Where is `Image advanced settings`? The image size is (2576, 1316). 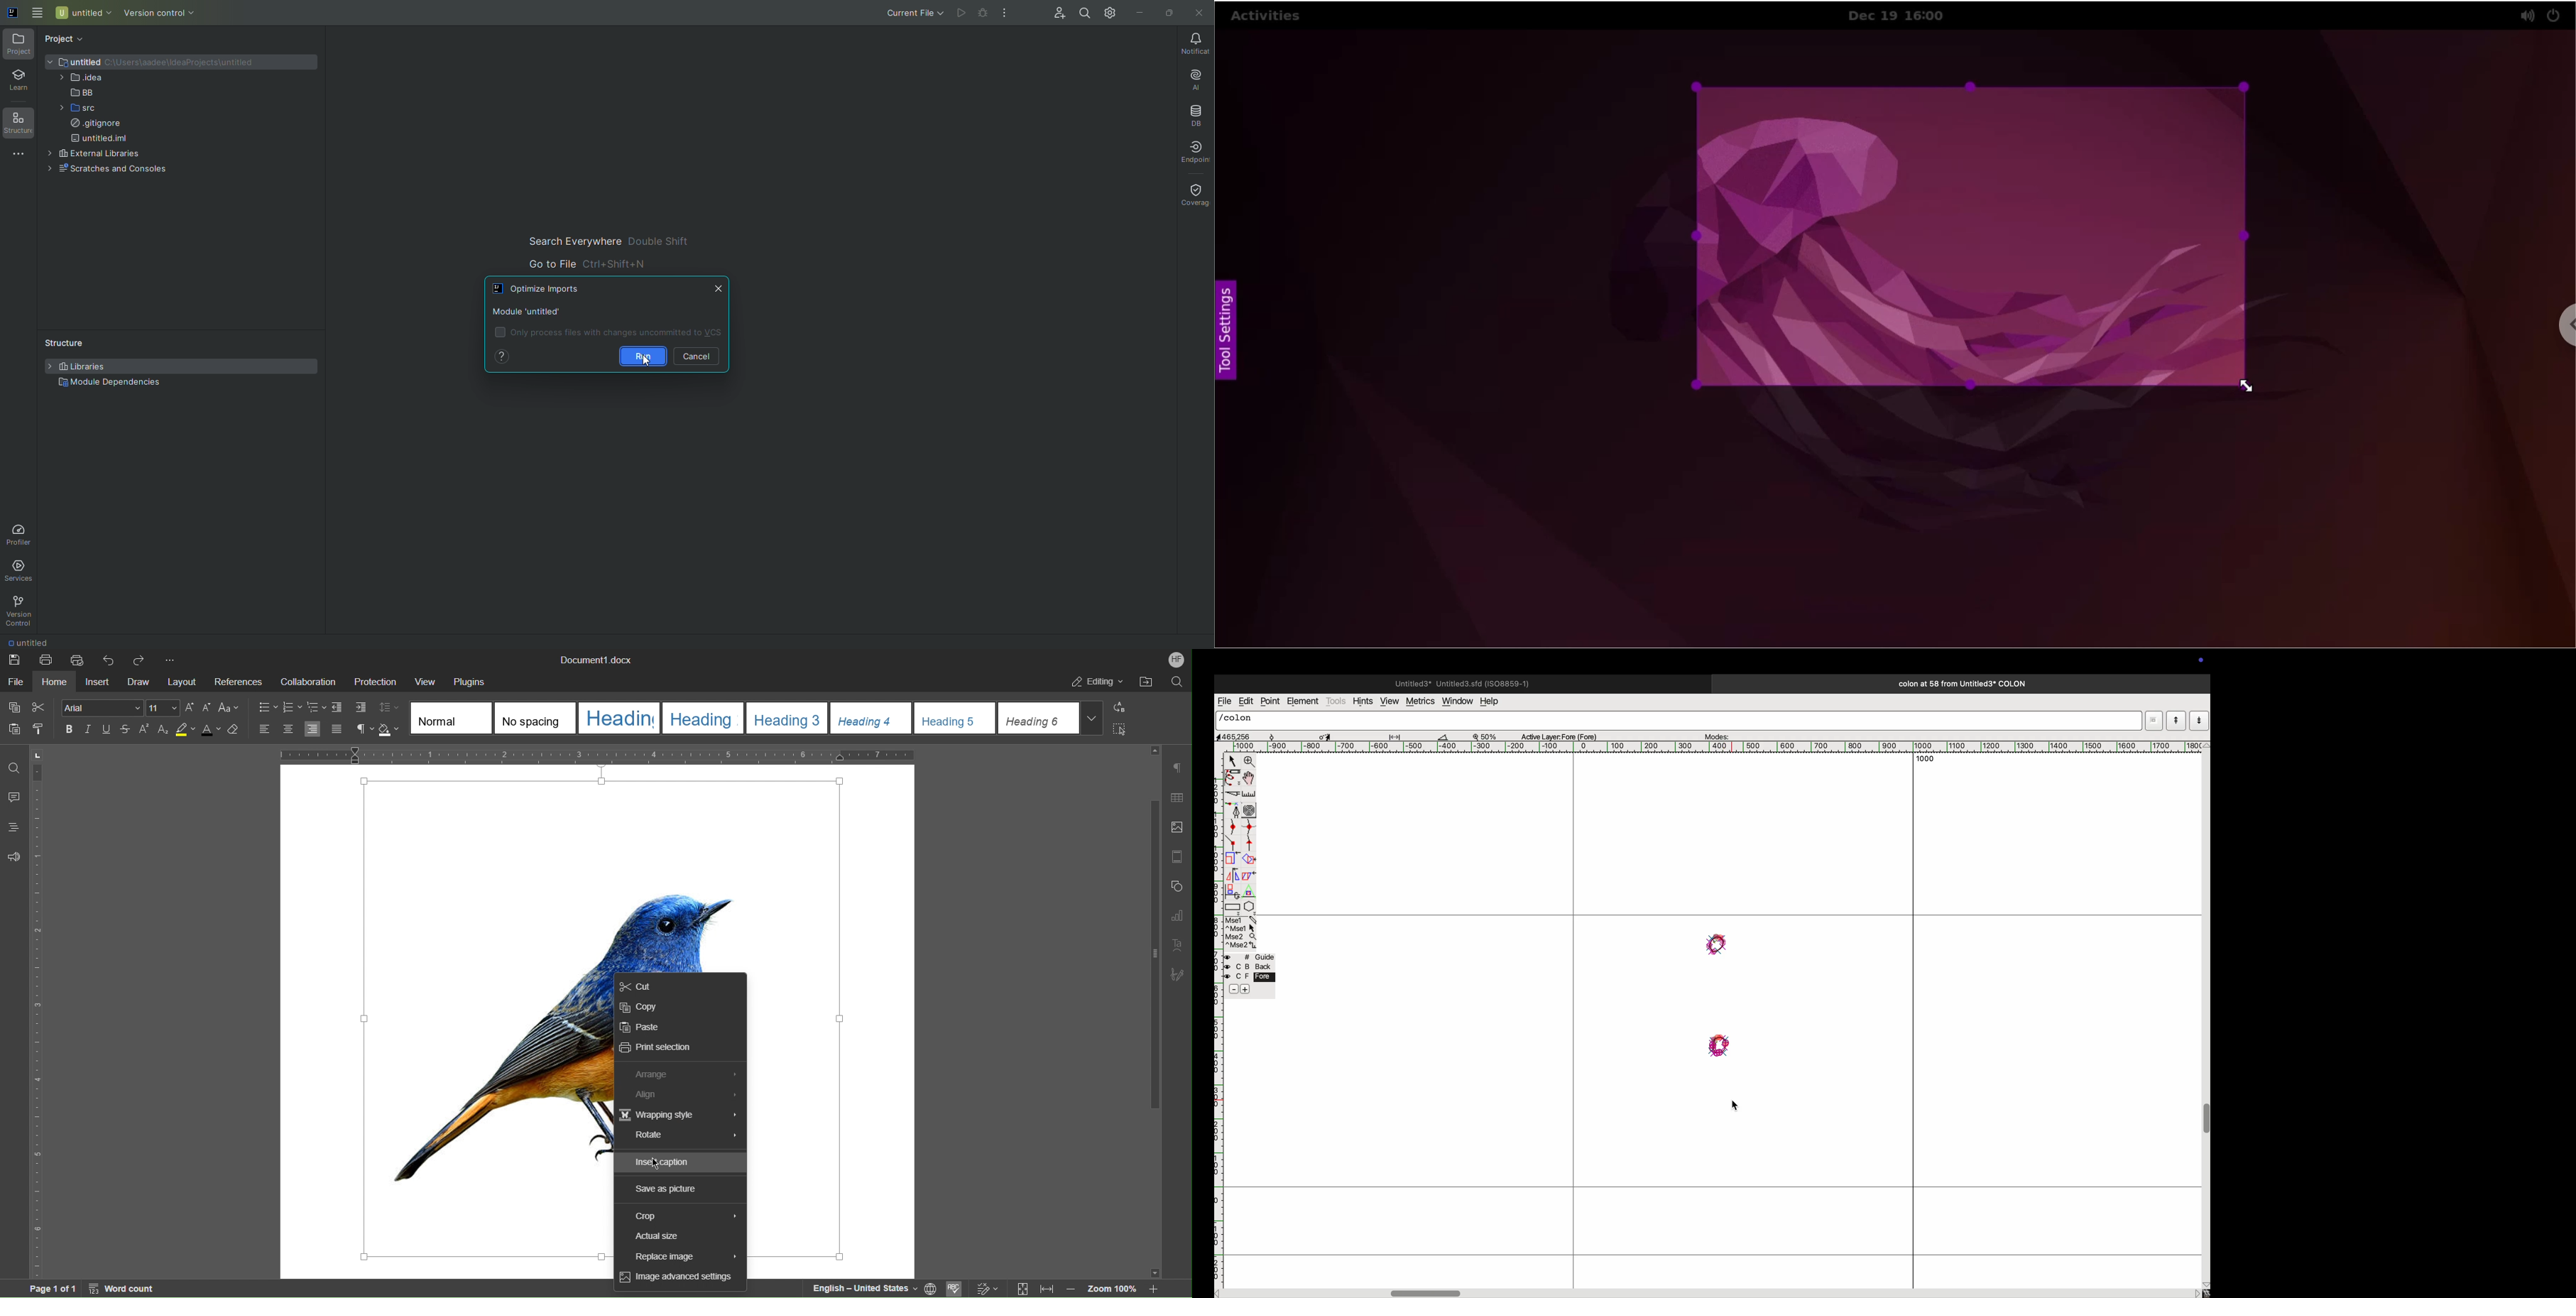
Image advanced settings is located at coordinates (679, 1279).